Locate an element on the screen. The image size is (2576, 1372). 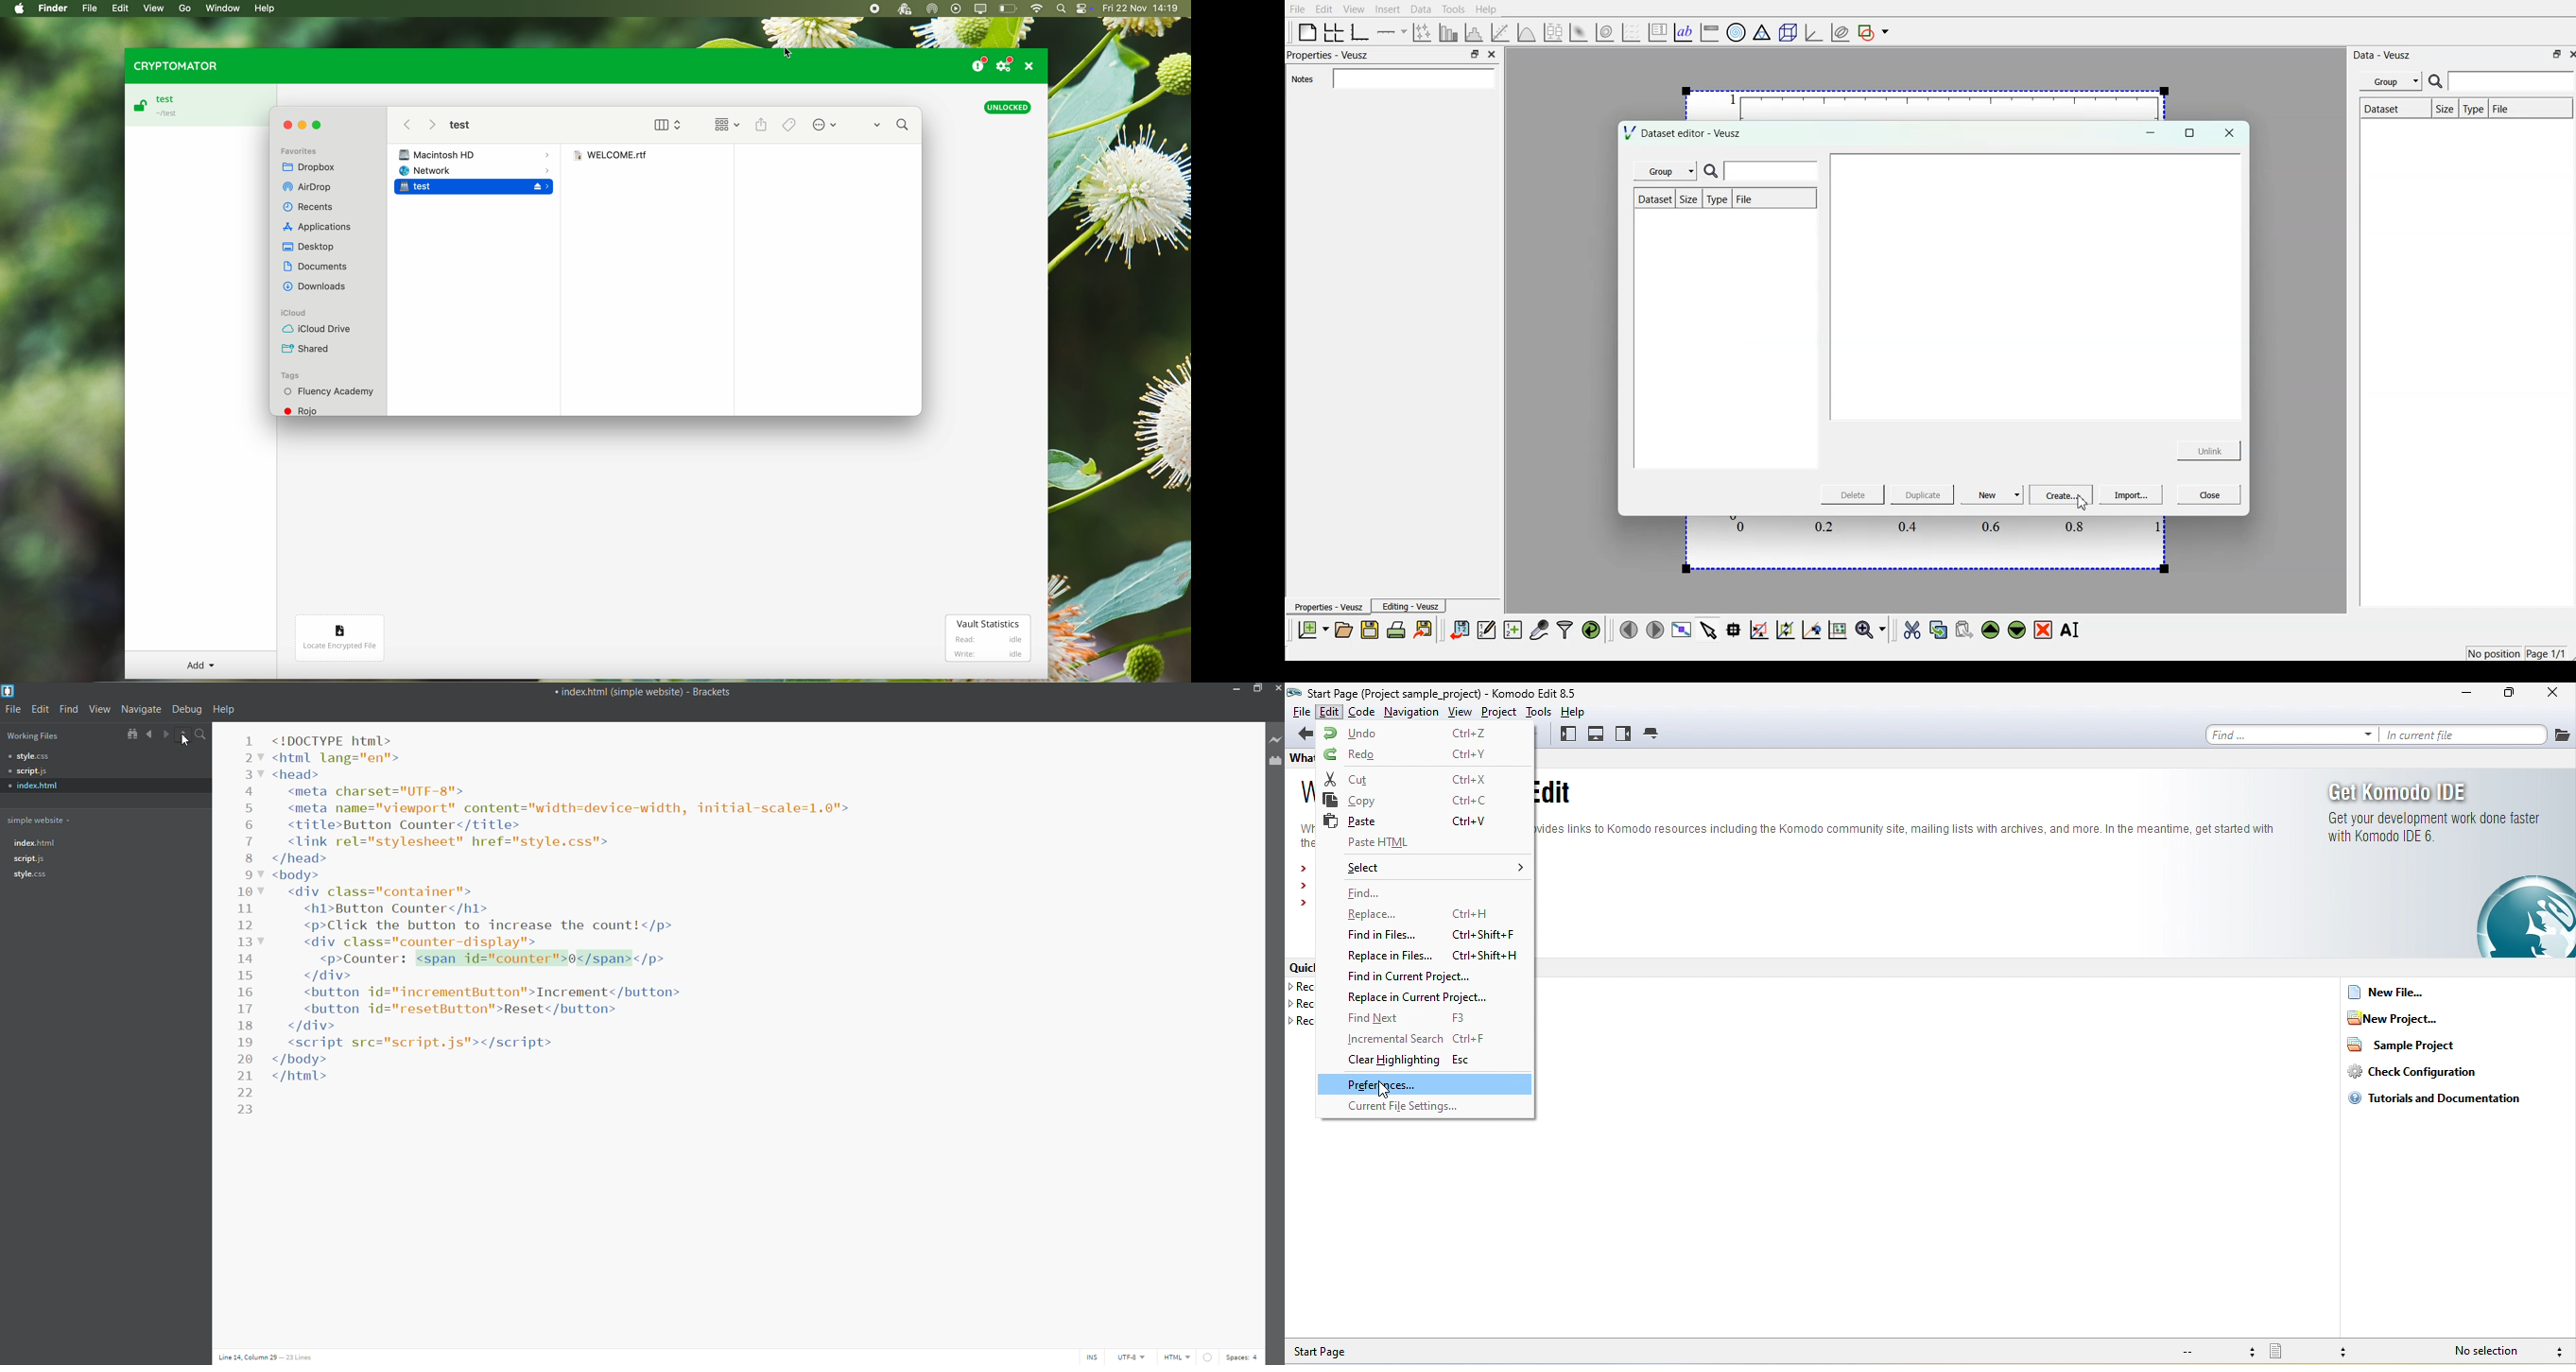
Help is located at coordinates (264, 8).